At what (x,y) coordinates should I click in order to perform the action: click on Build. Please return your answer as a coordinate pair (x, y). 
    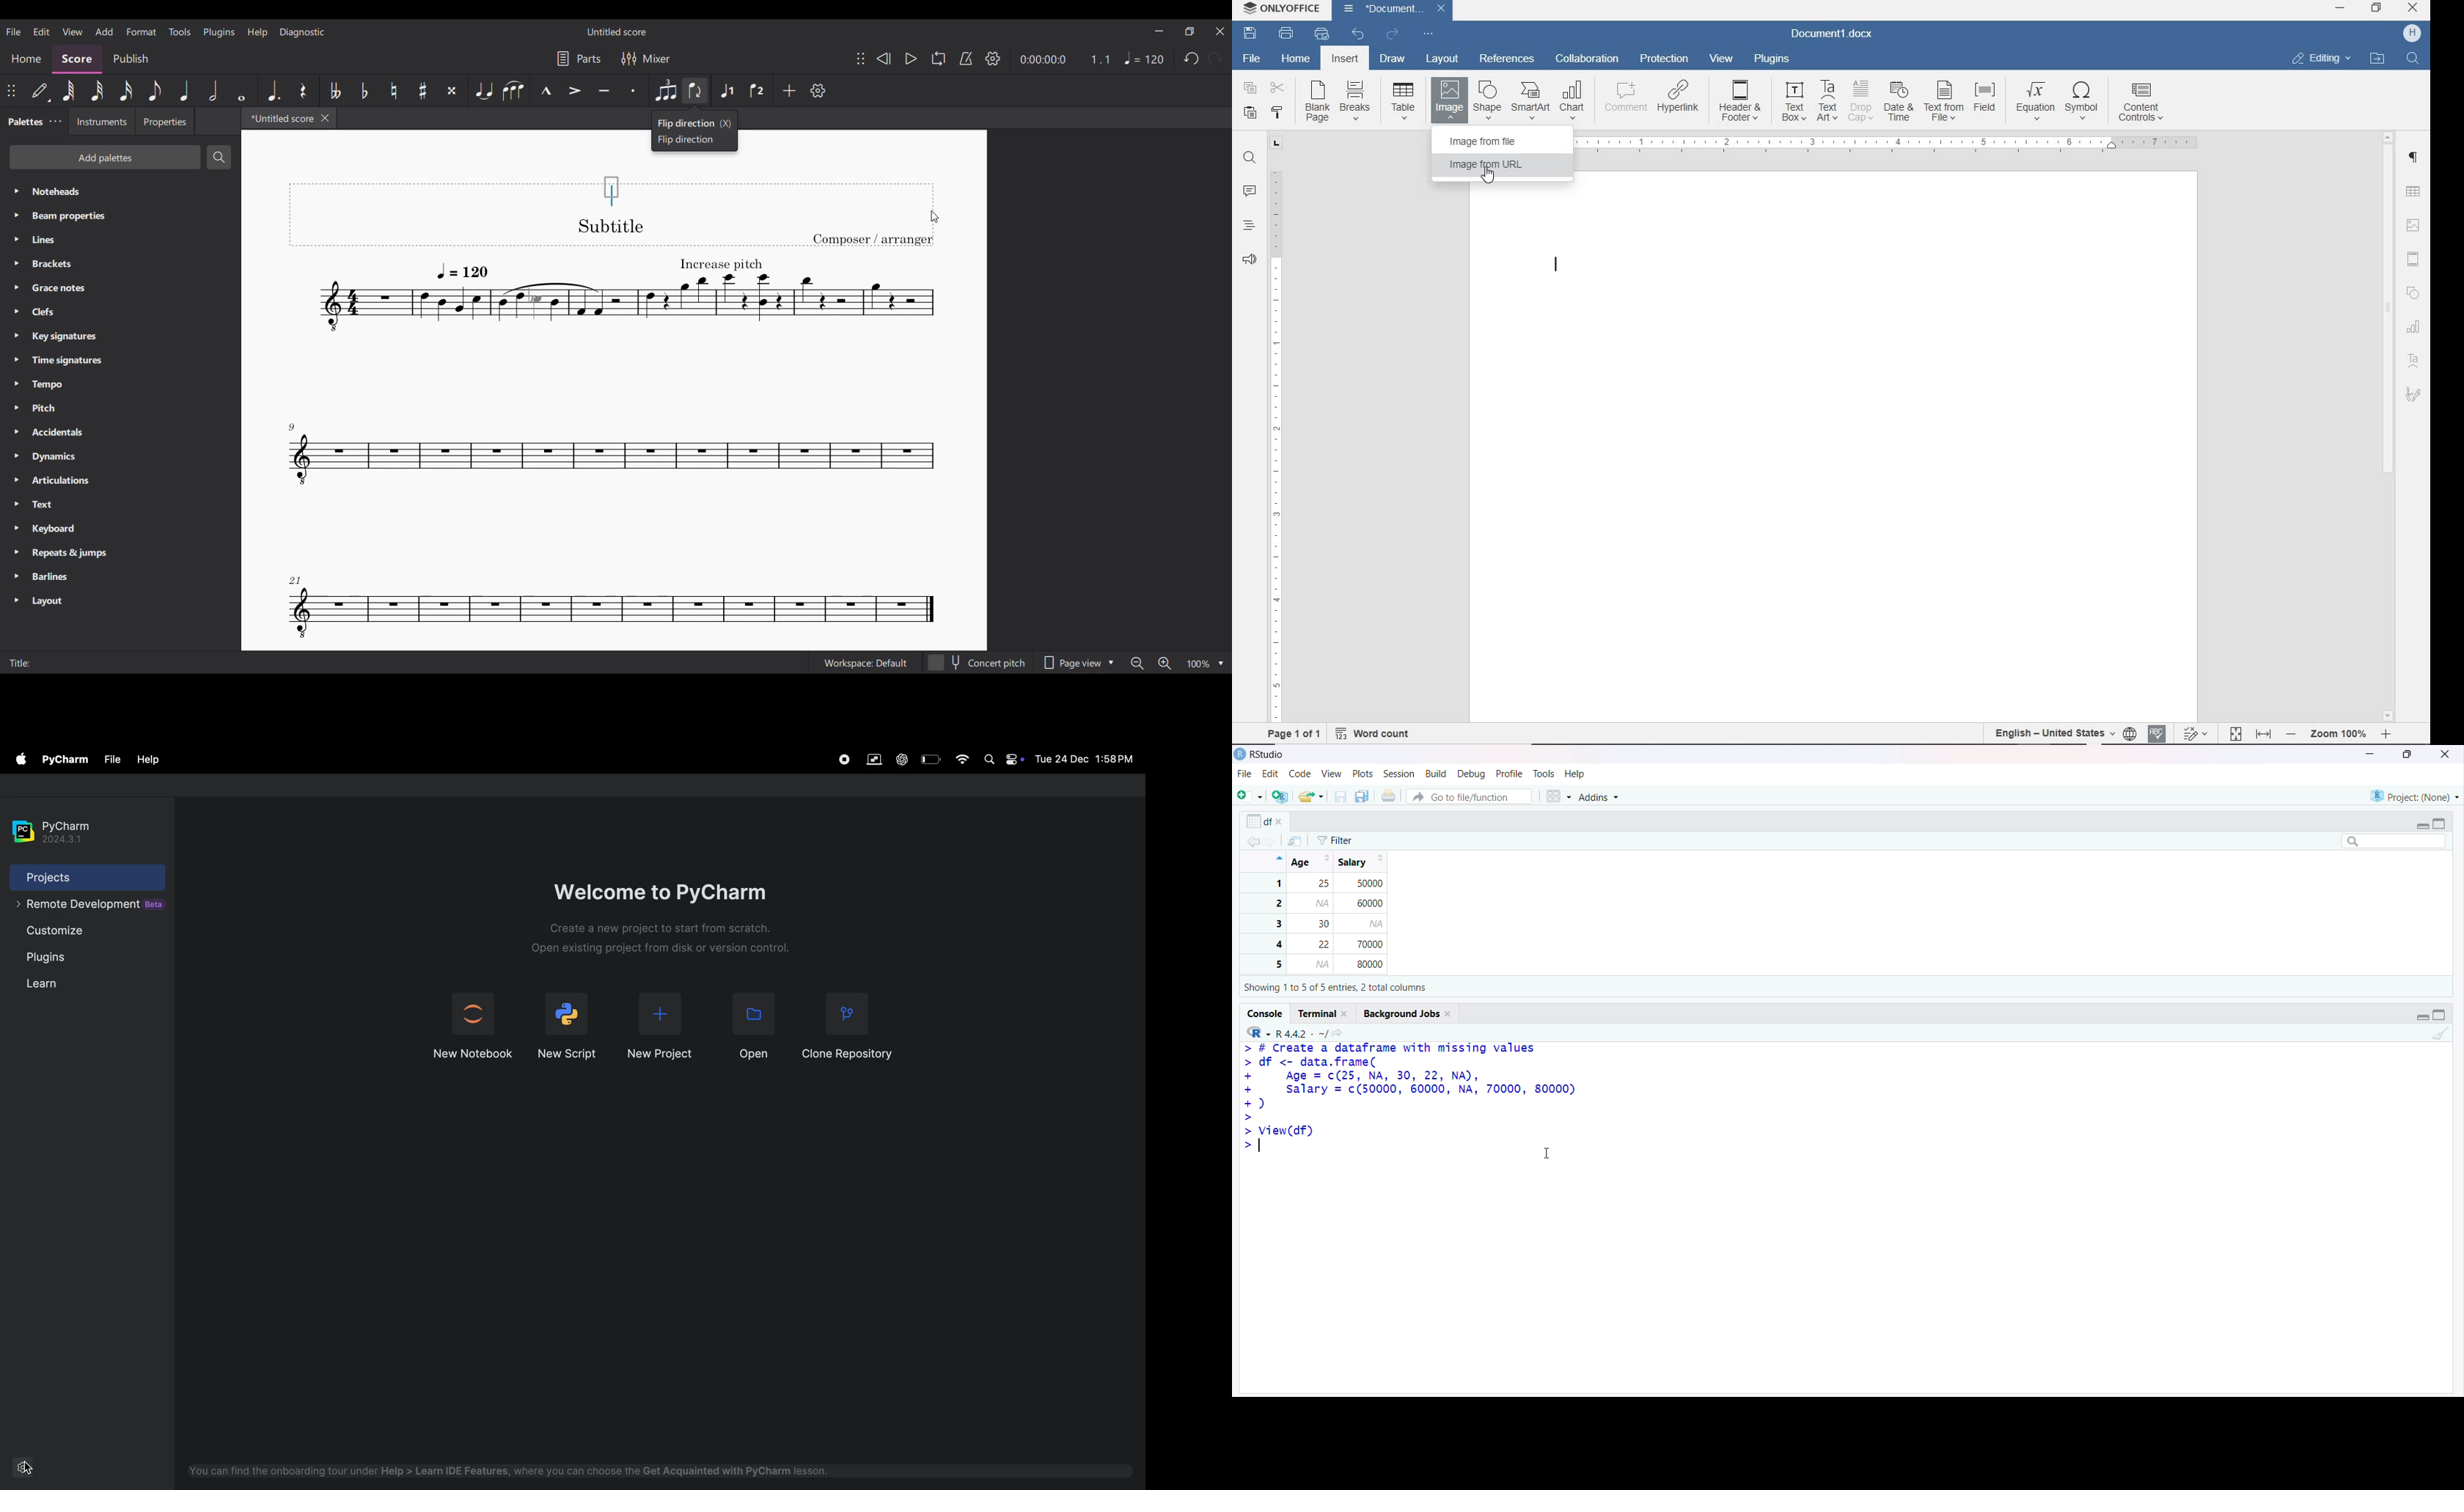
    Looking at the image, I should click on (1436, 773).